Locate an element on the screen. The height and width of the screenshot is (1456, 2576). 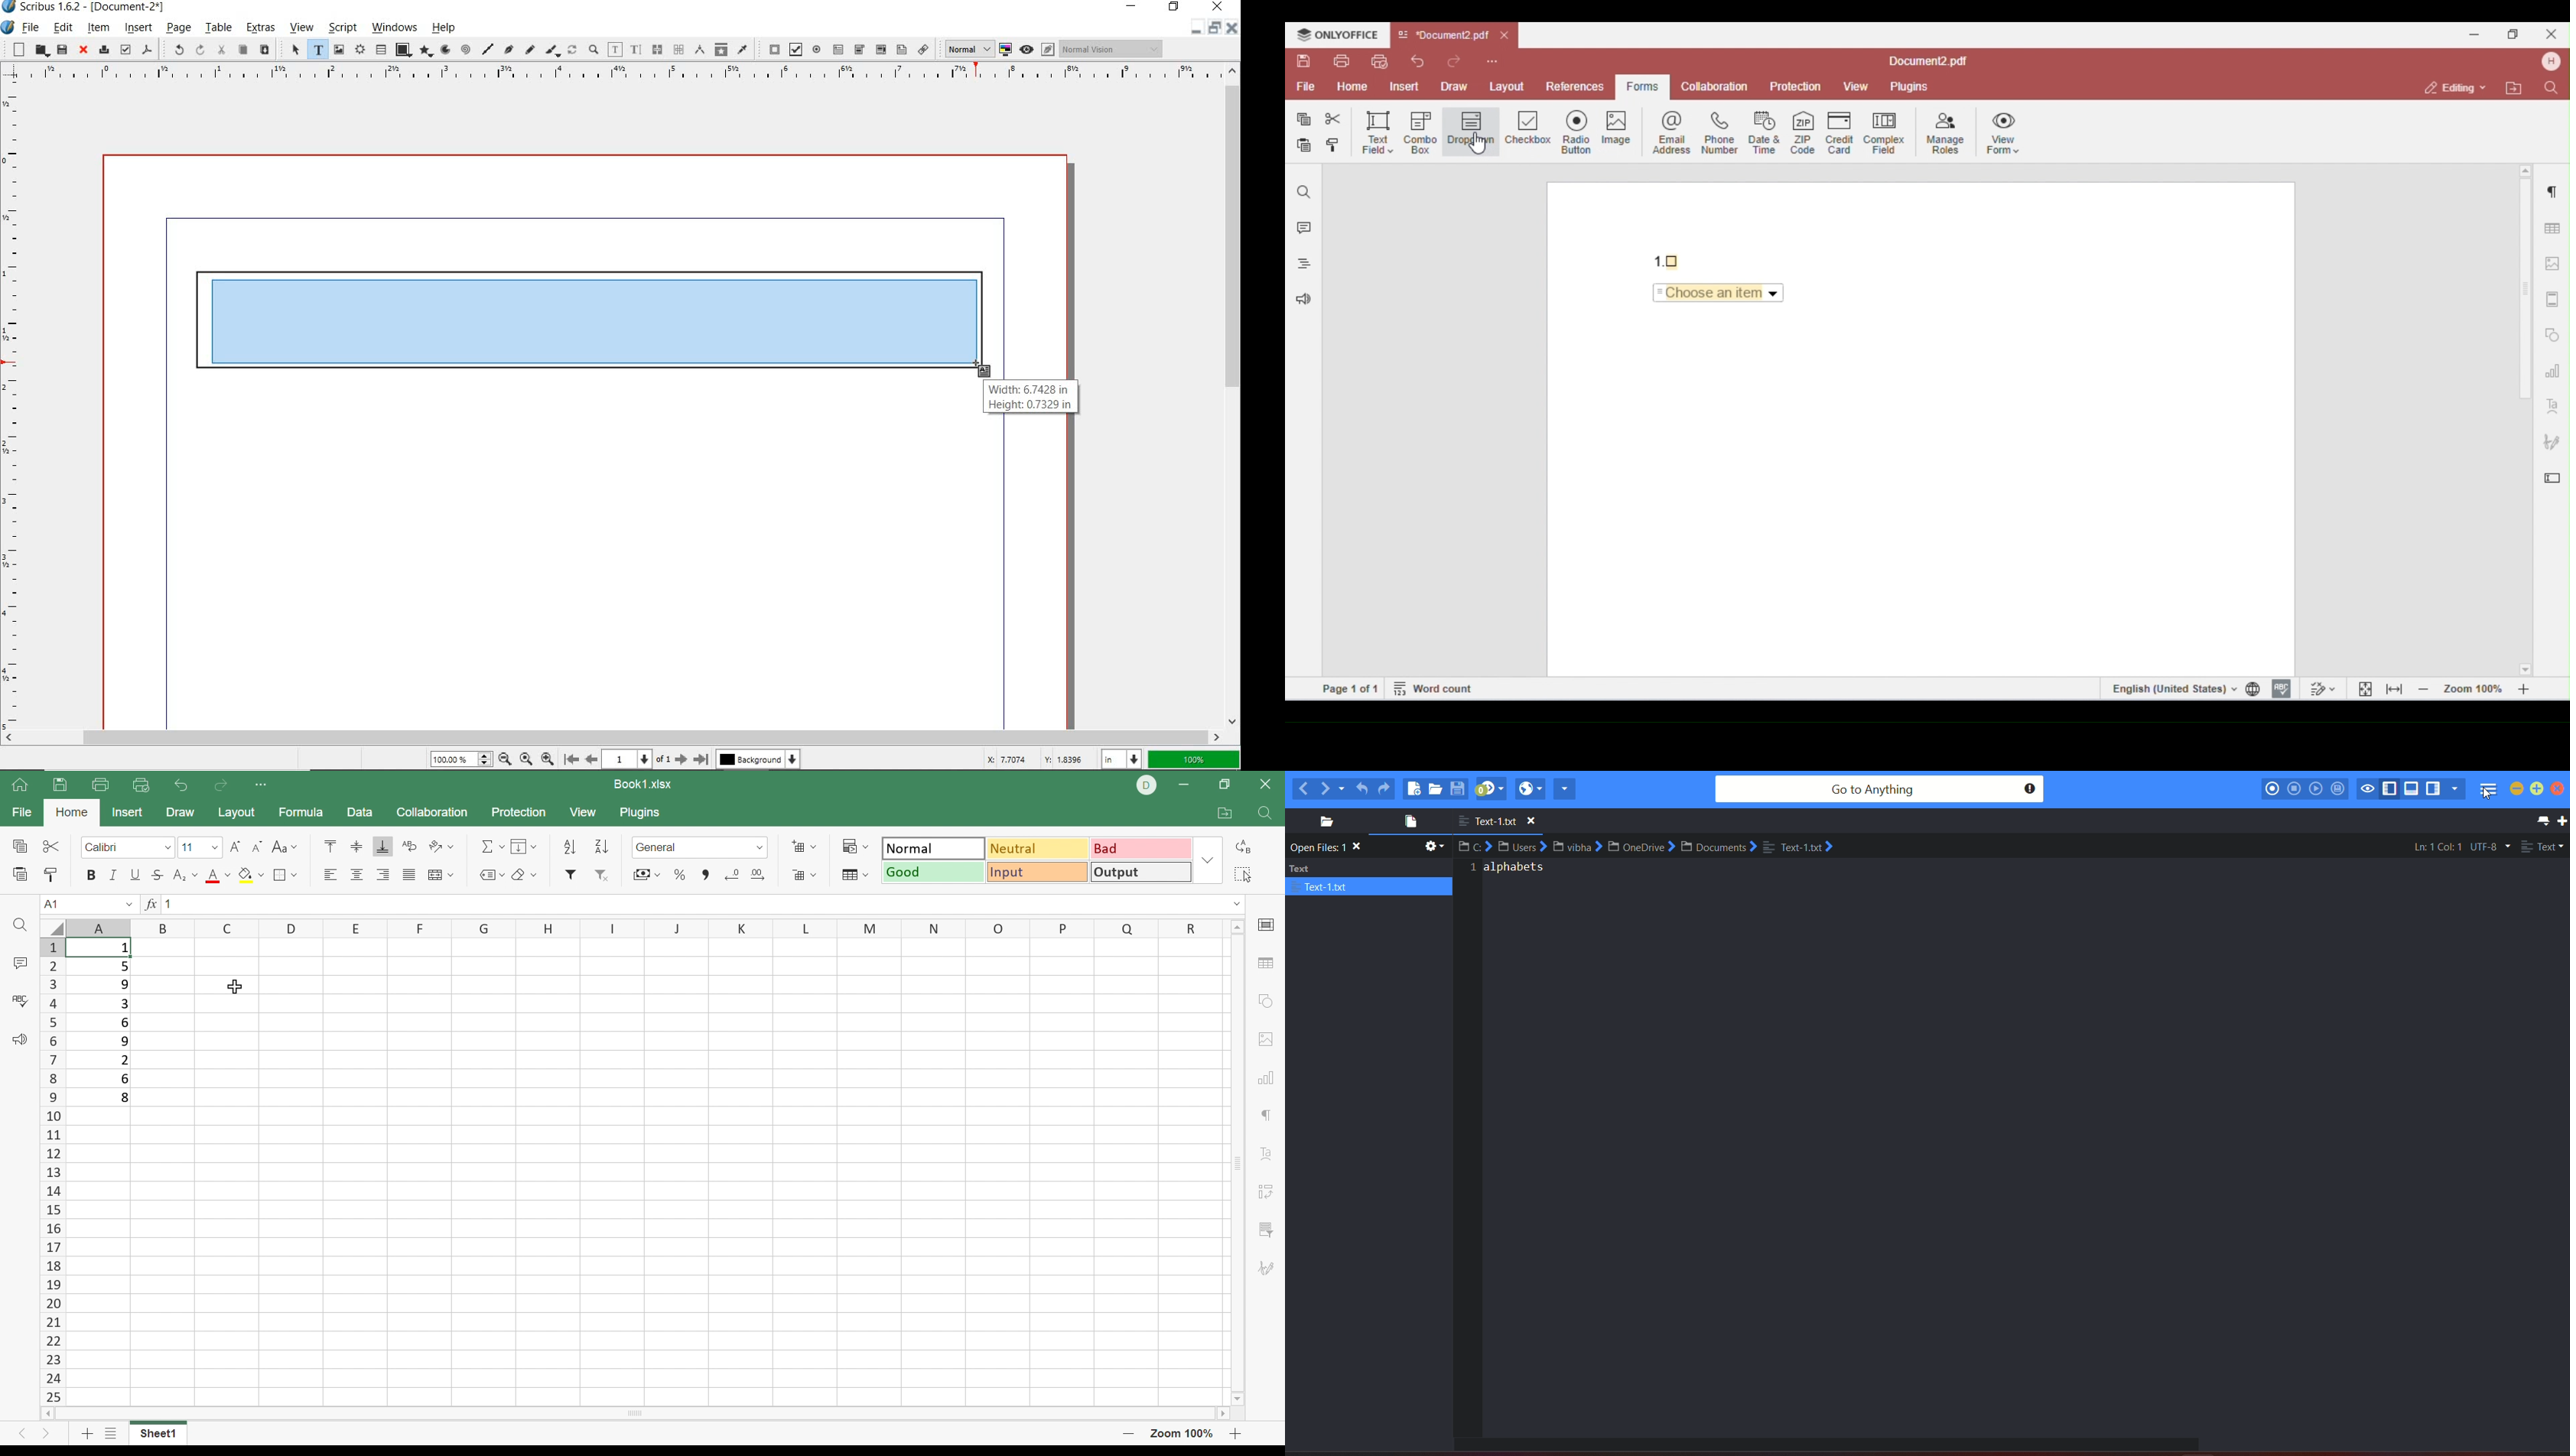
Find is located at coordinates (25, 925).